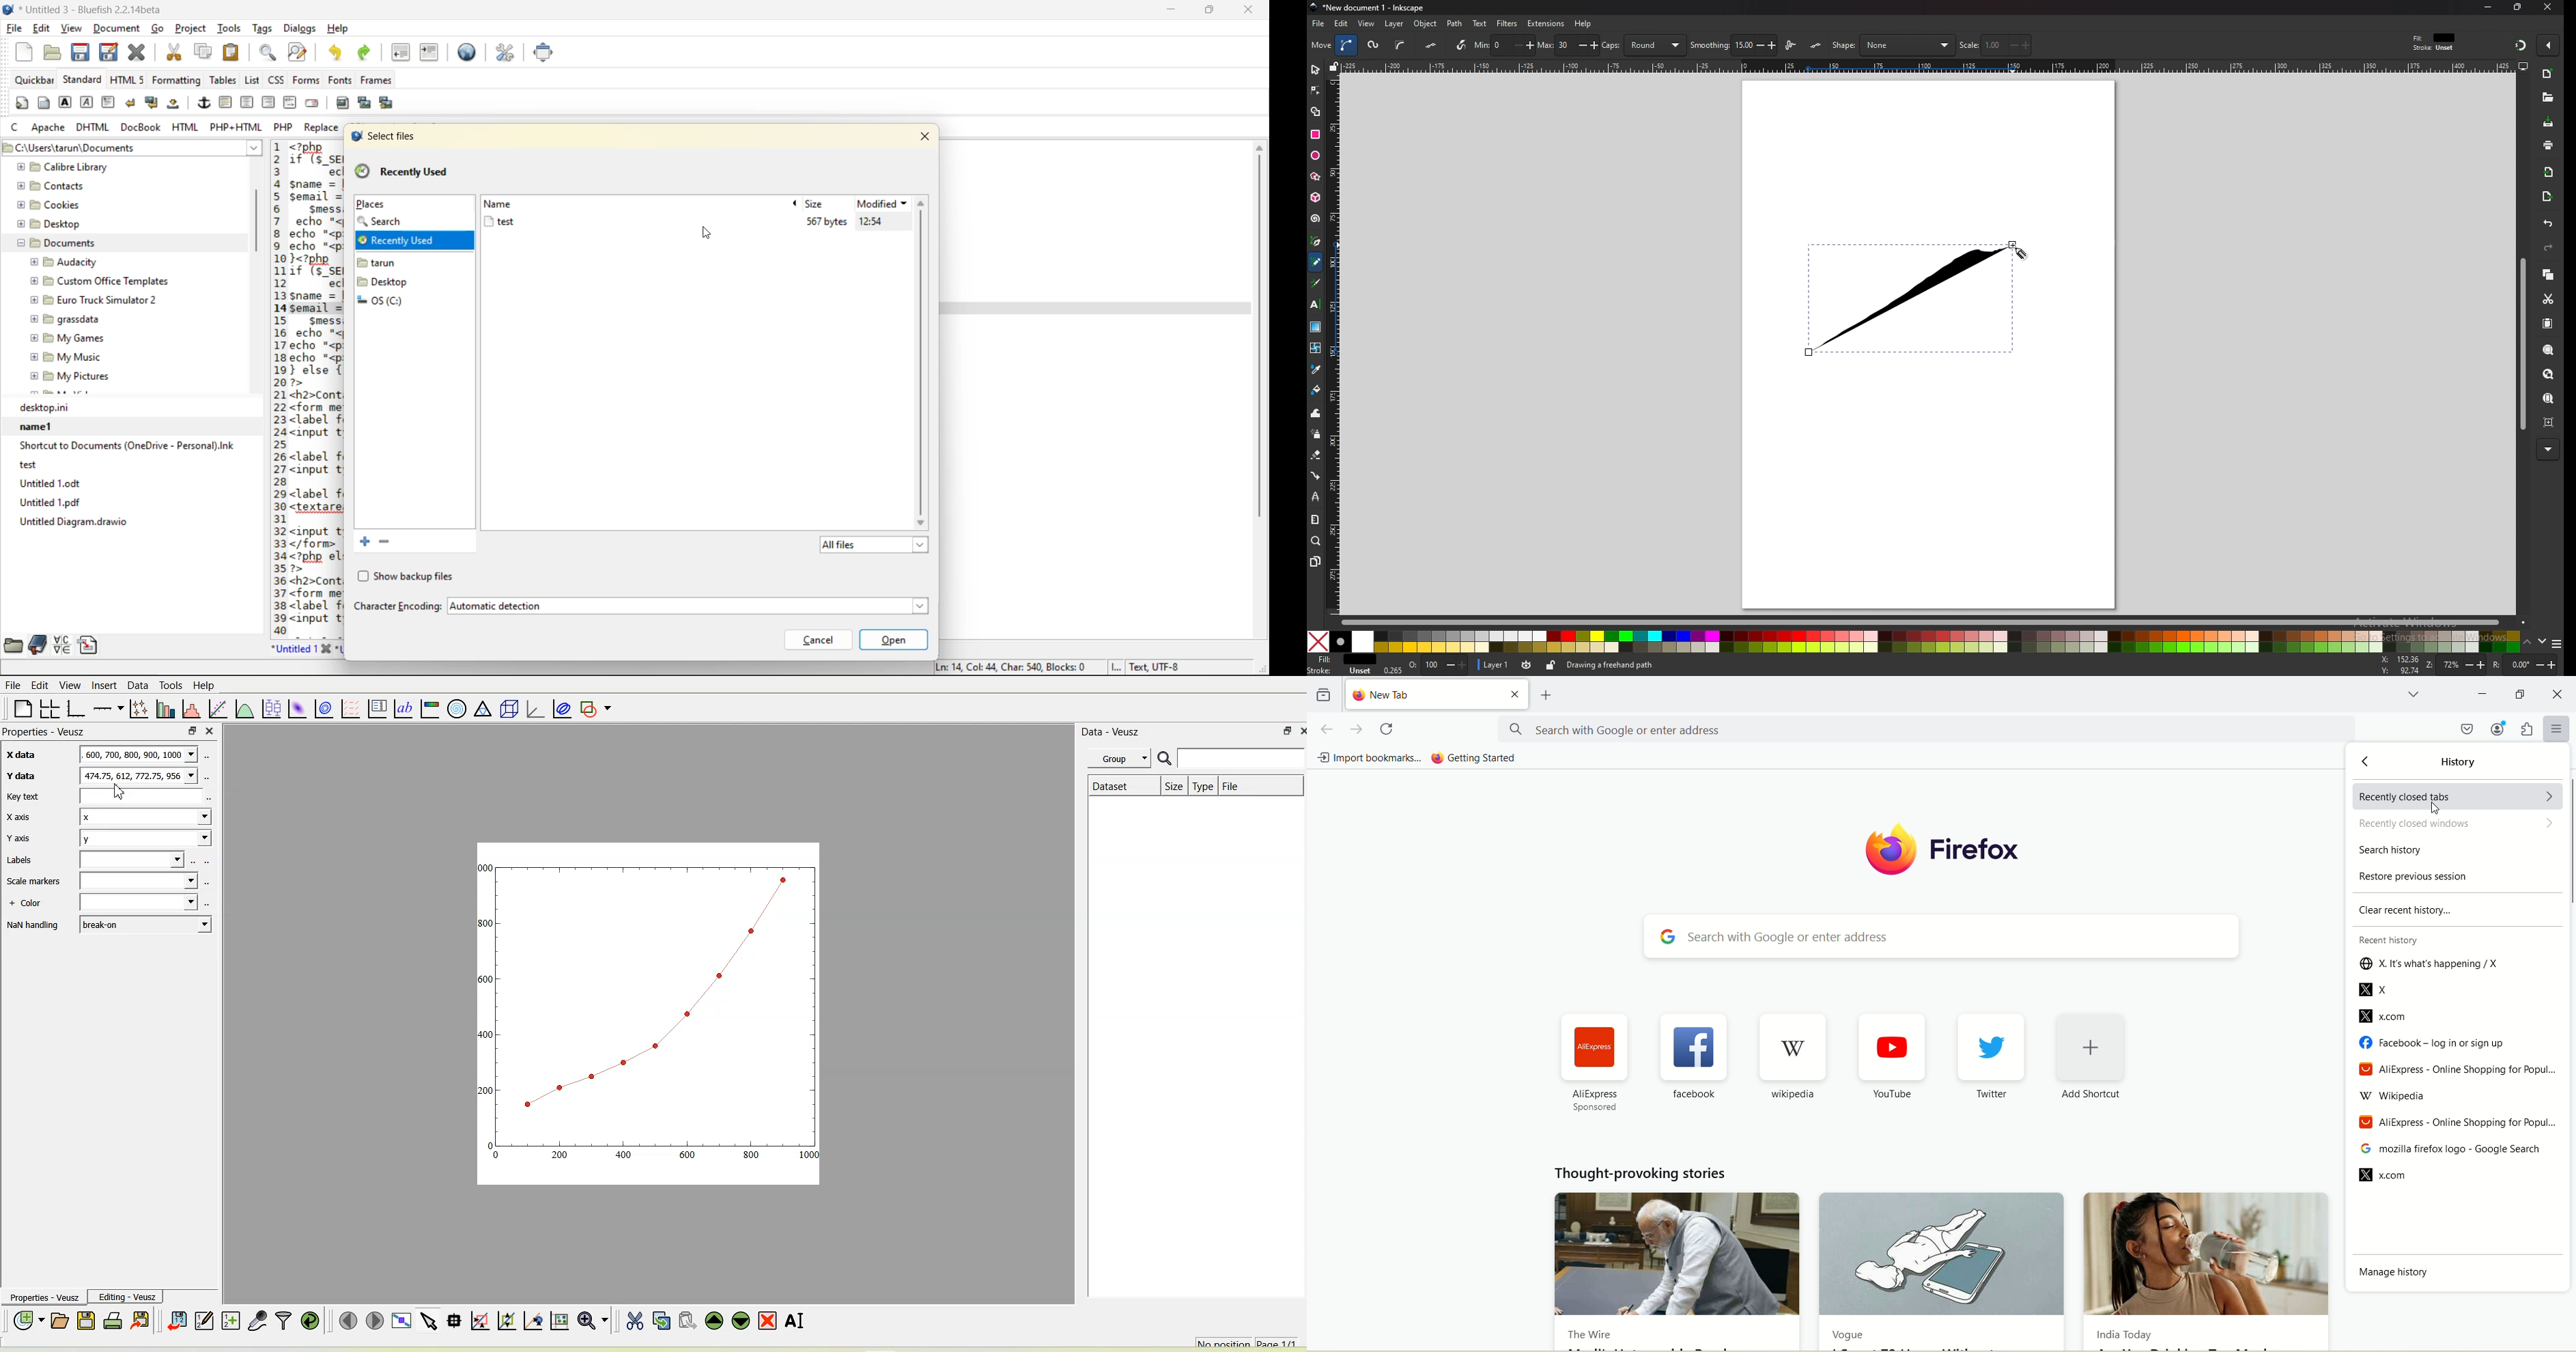 The image size is (2576, 1372). What do you see at coordinates (2548, 274) in the screenshot?
I see `copy` at bounding box center [2548, 274].